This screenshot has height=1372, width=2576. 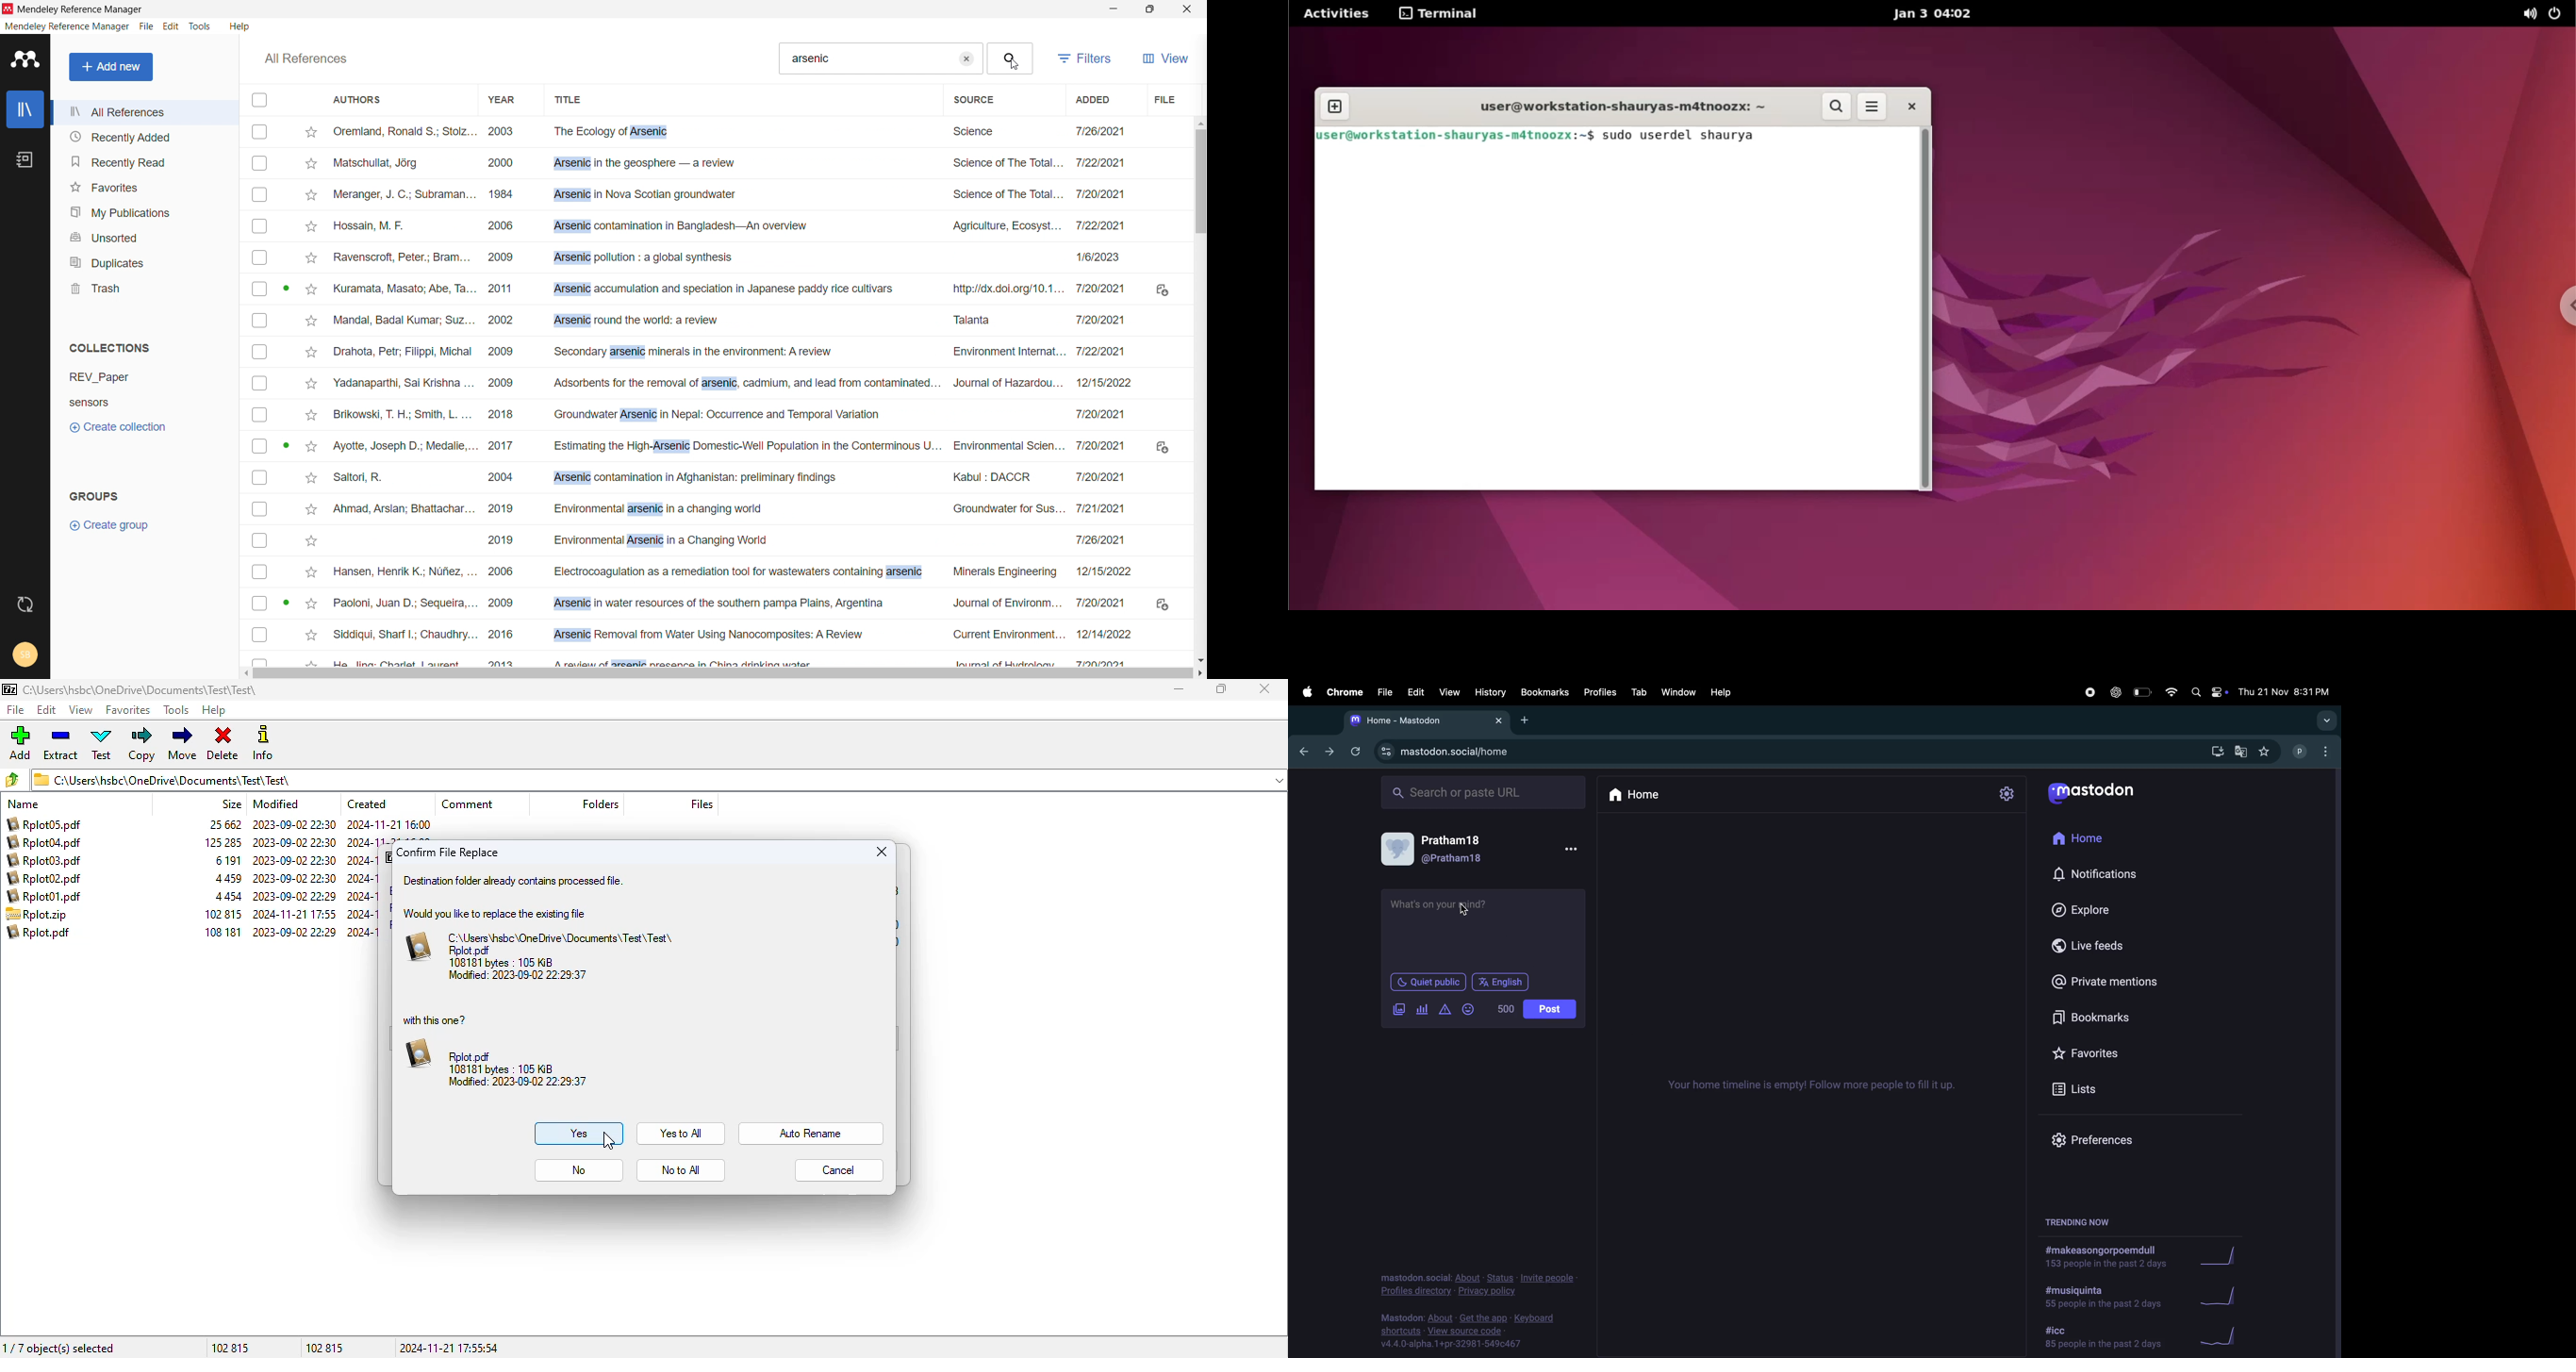 What do you see at coordinates (1470, 1009) in the screenshot?
I see `emoji ` at bounding box center [1470, 1009].